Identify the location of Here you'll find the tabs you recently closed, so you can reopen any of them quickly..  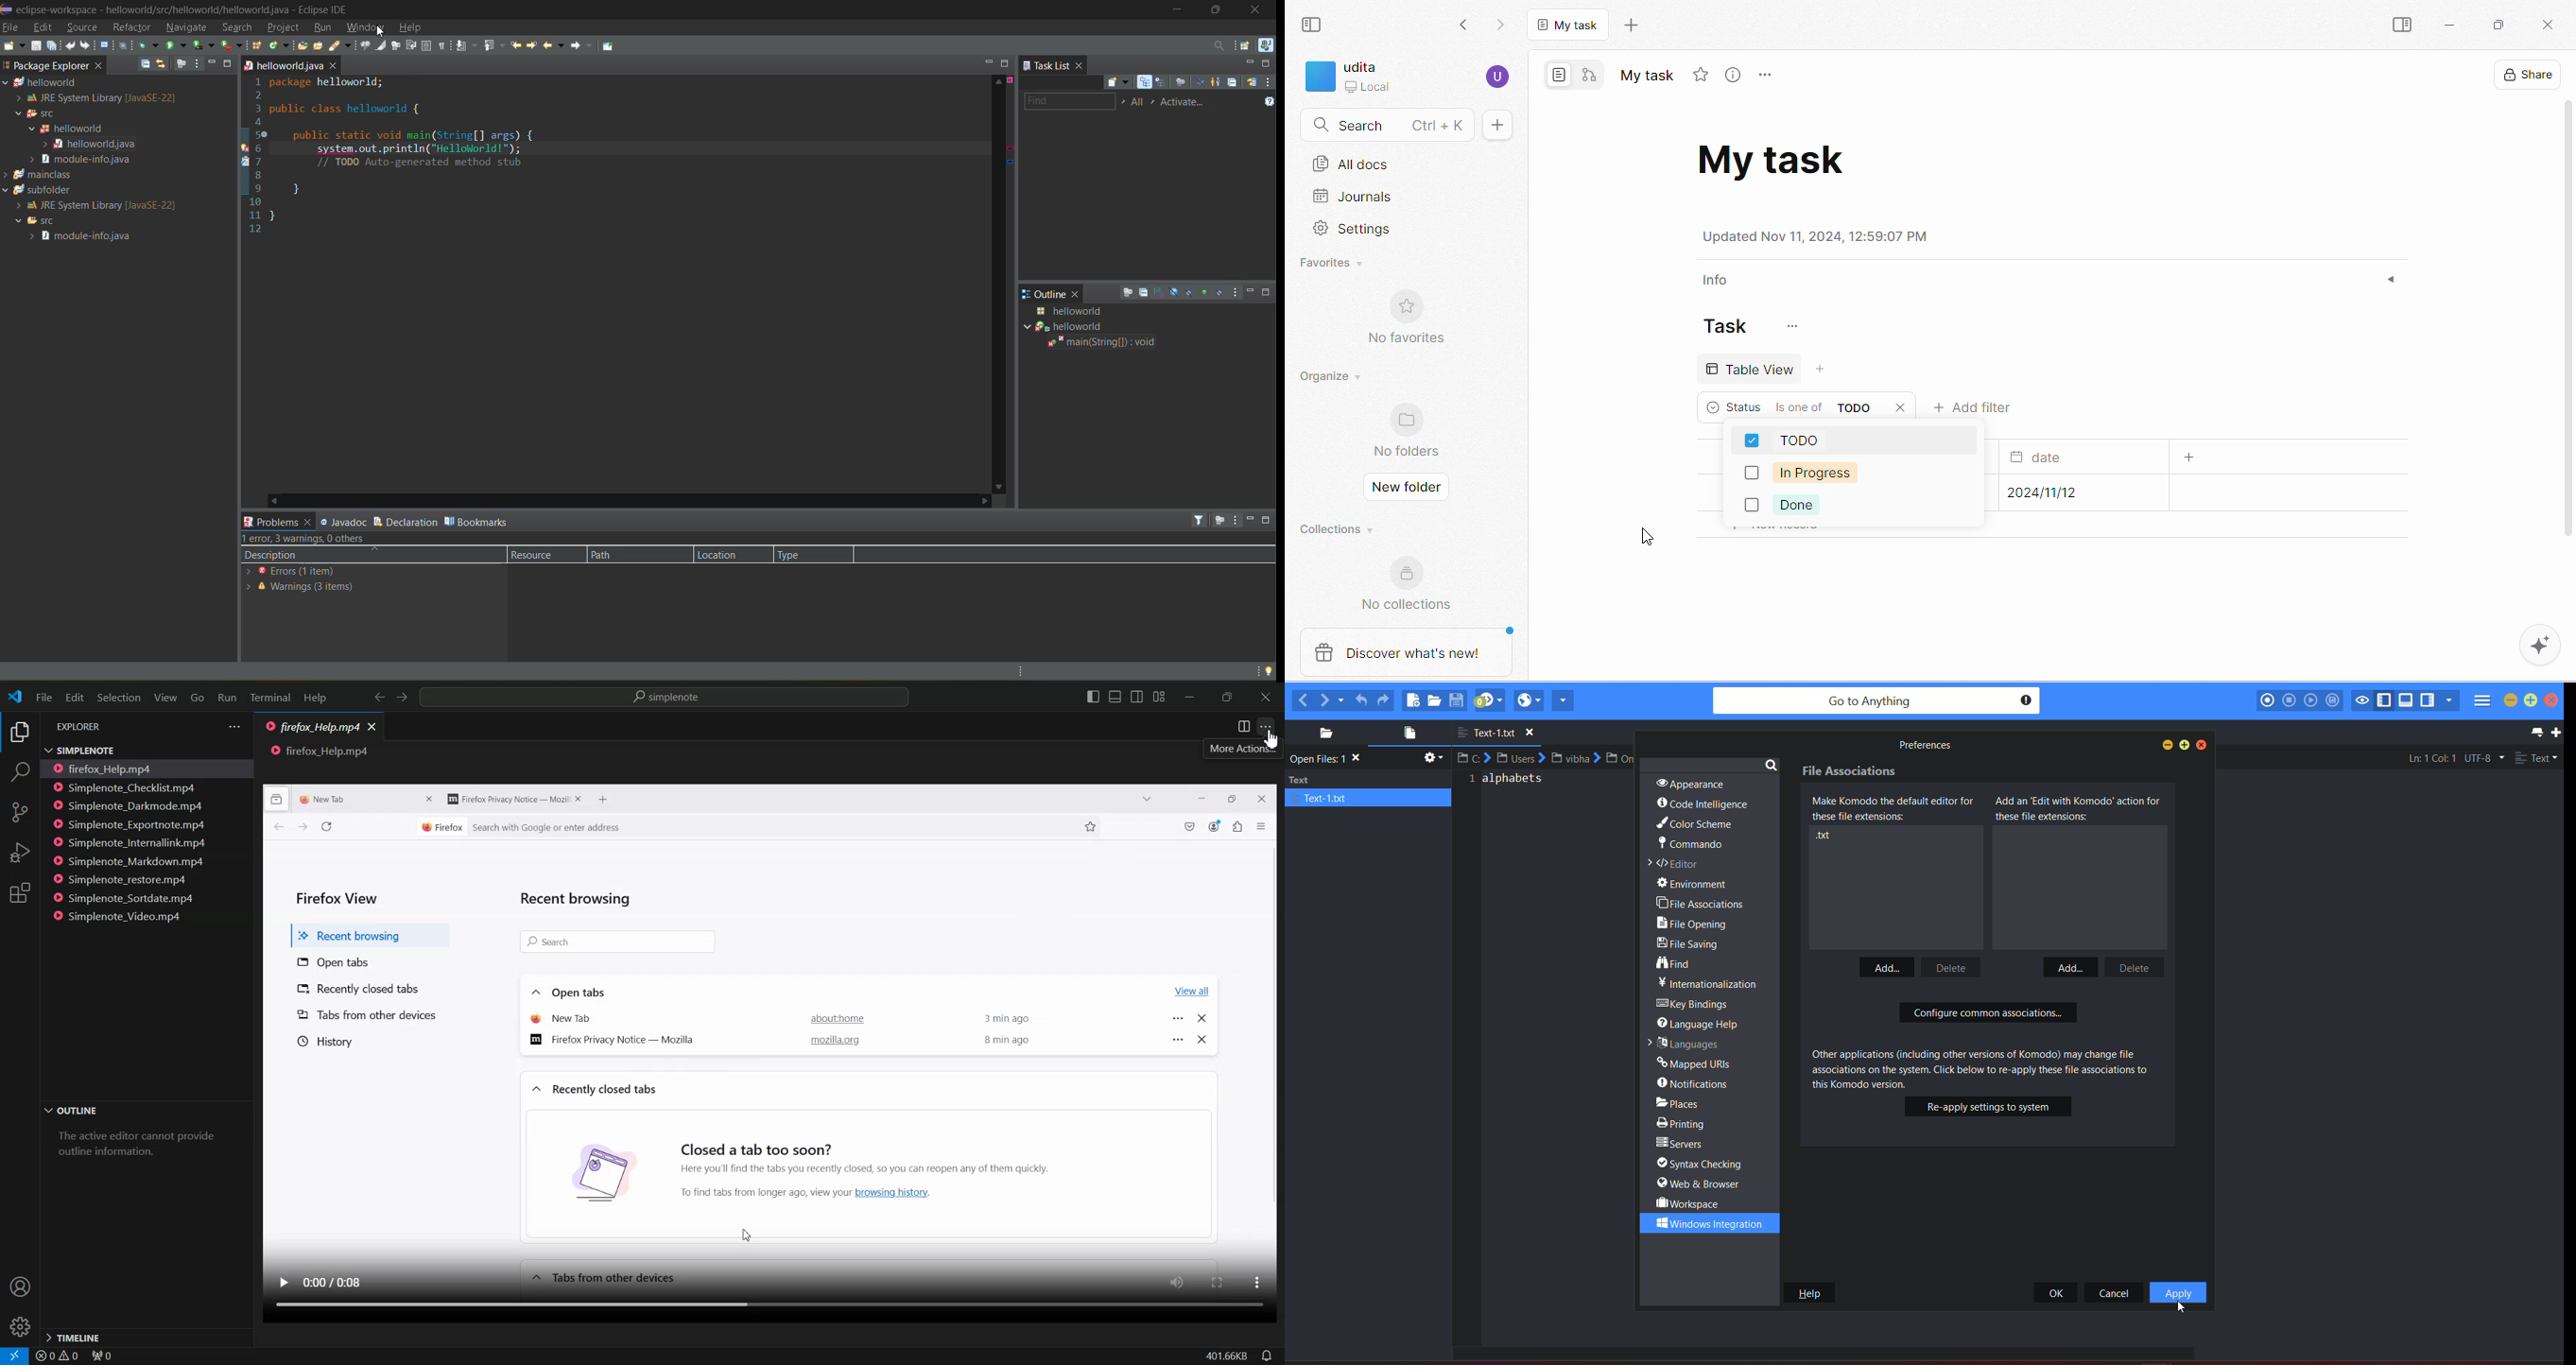
(923, 1167).